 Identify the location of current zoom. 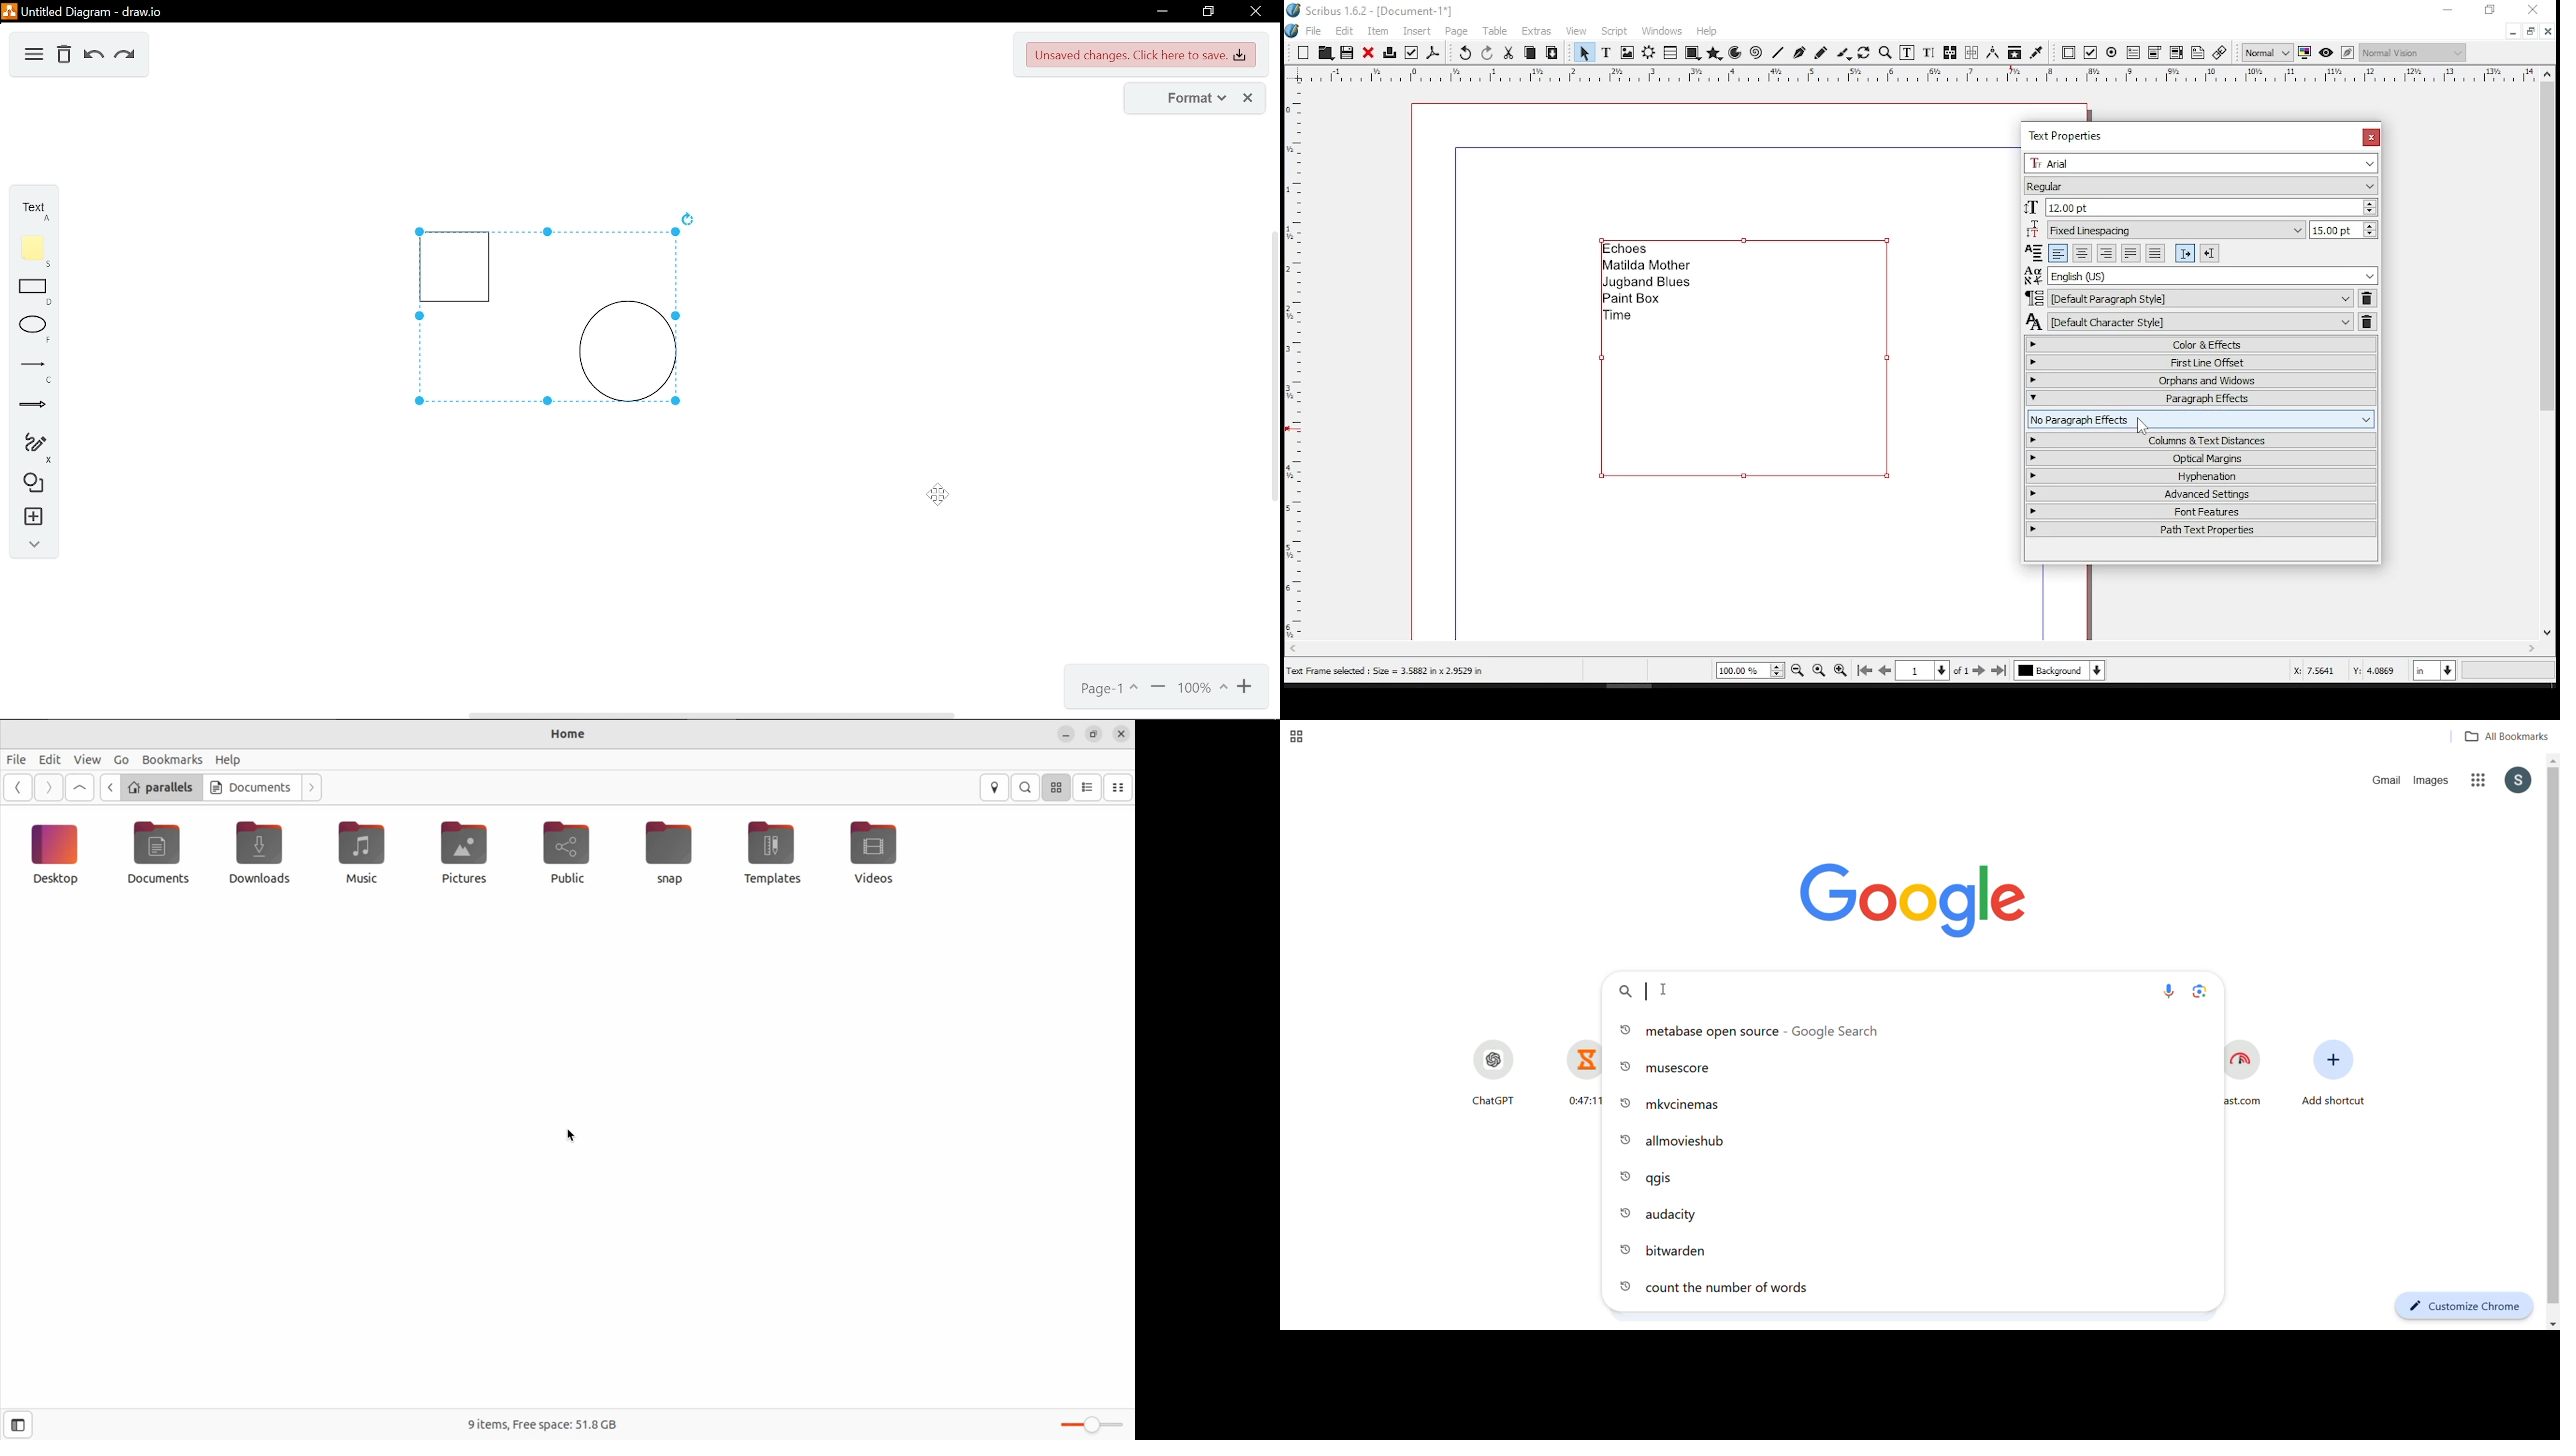
(1201, 689).